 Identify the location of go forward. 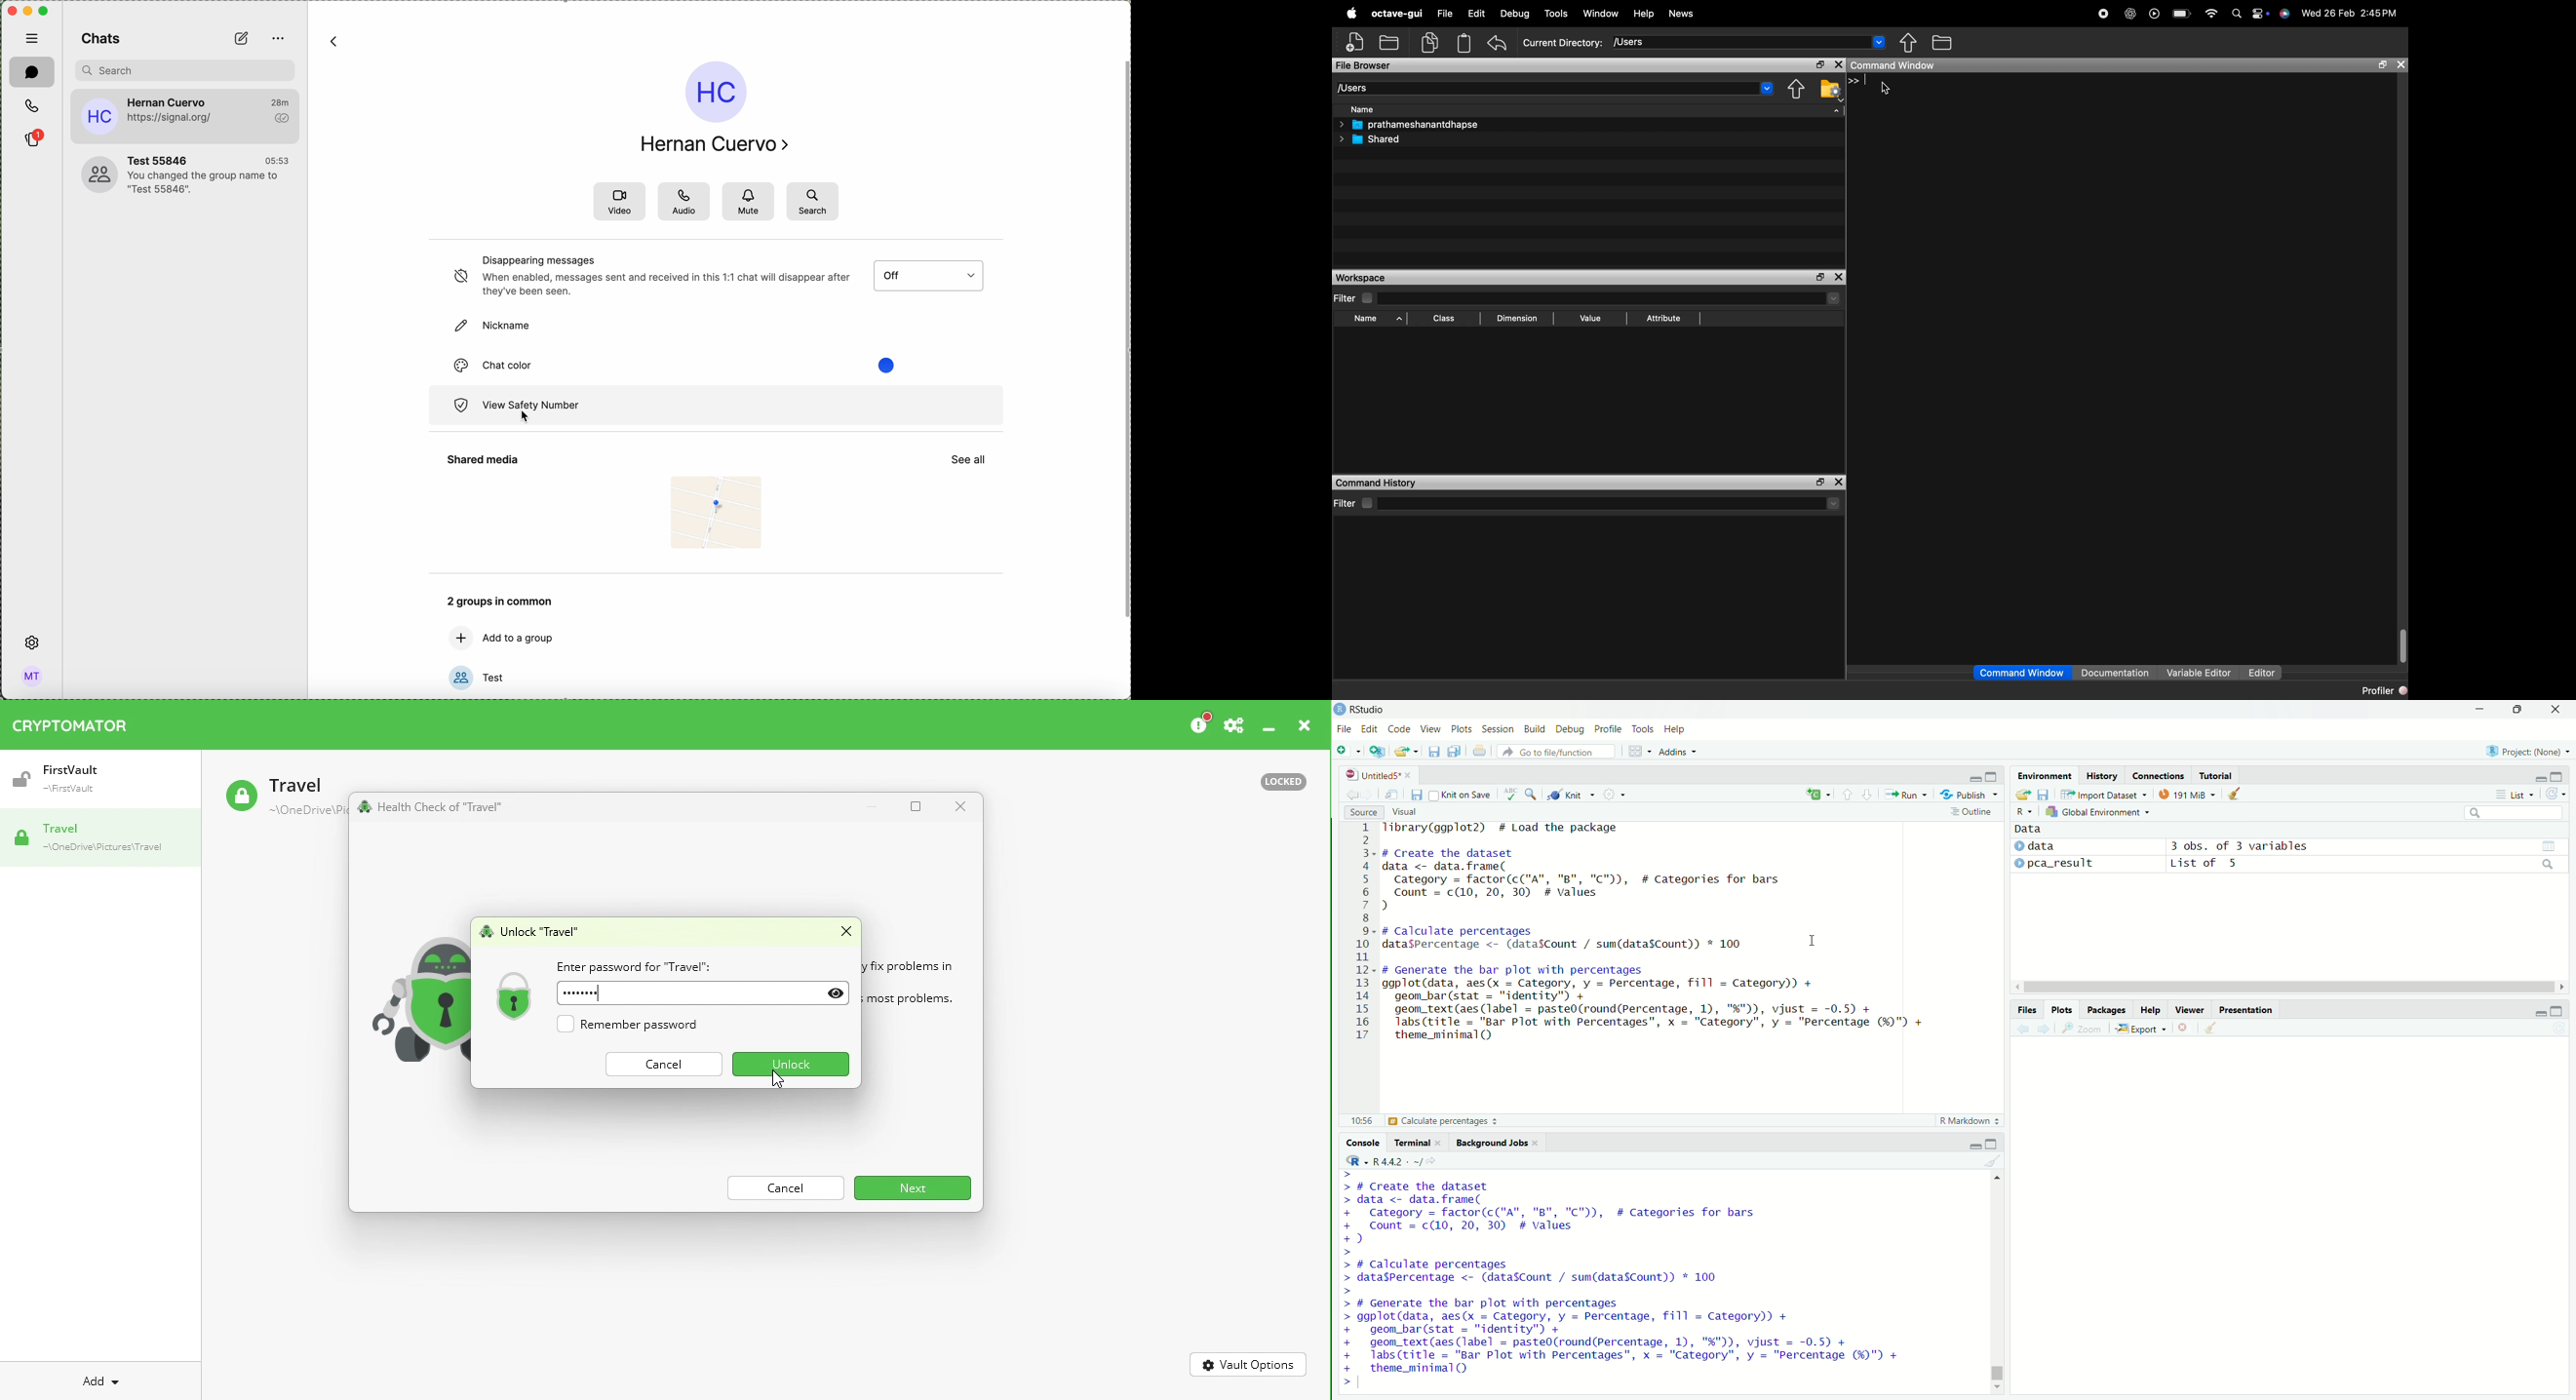
(1369, 795).